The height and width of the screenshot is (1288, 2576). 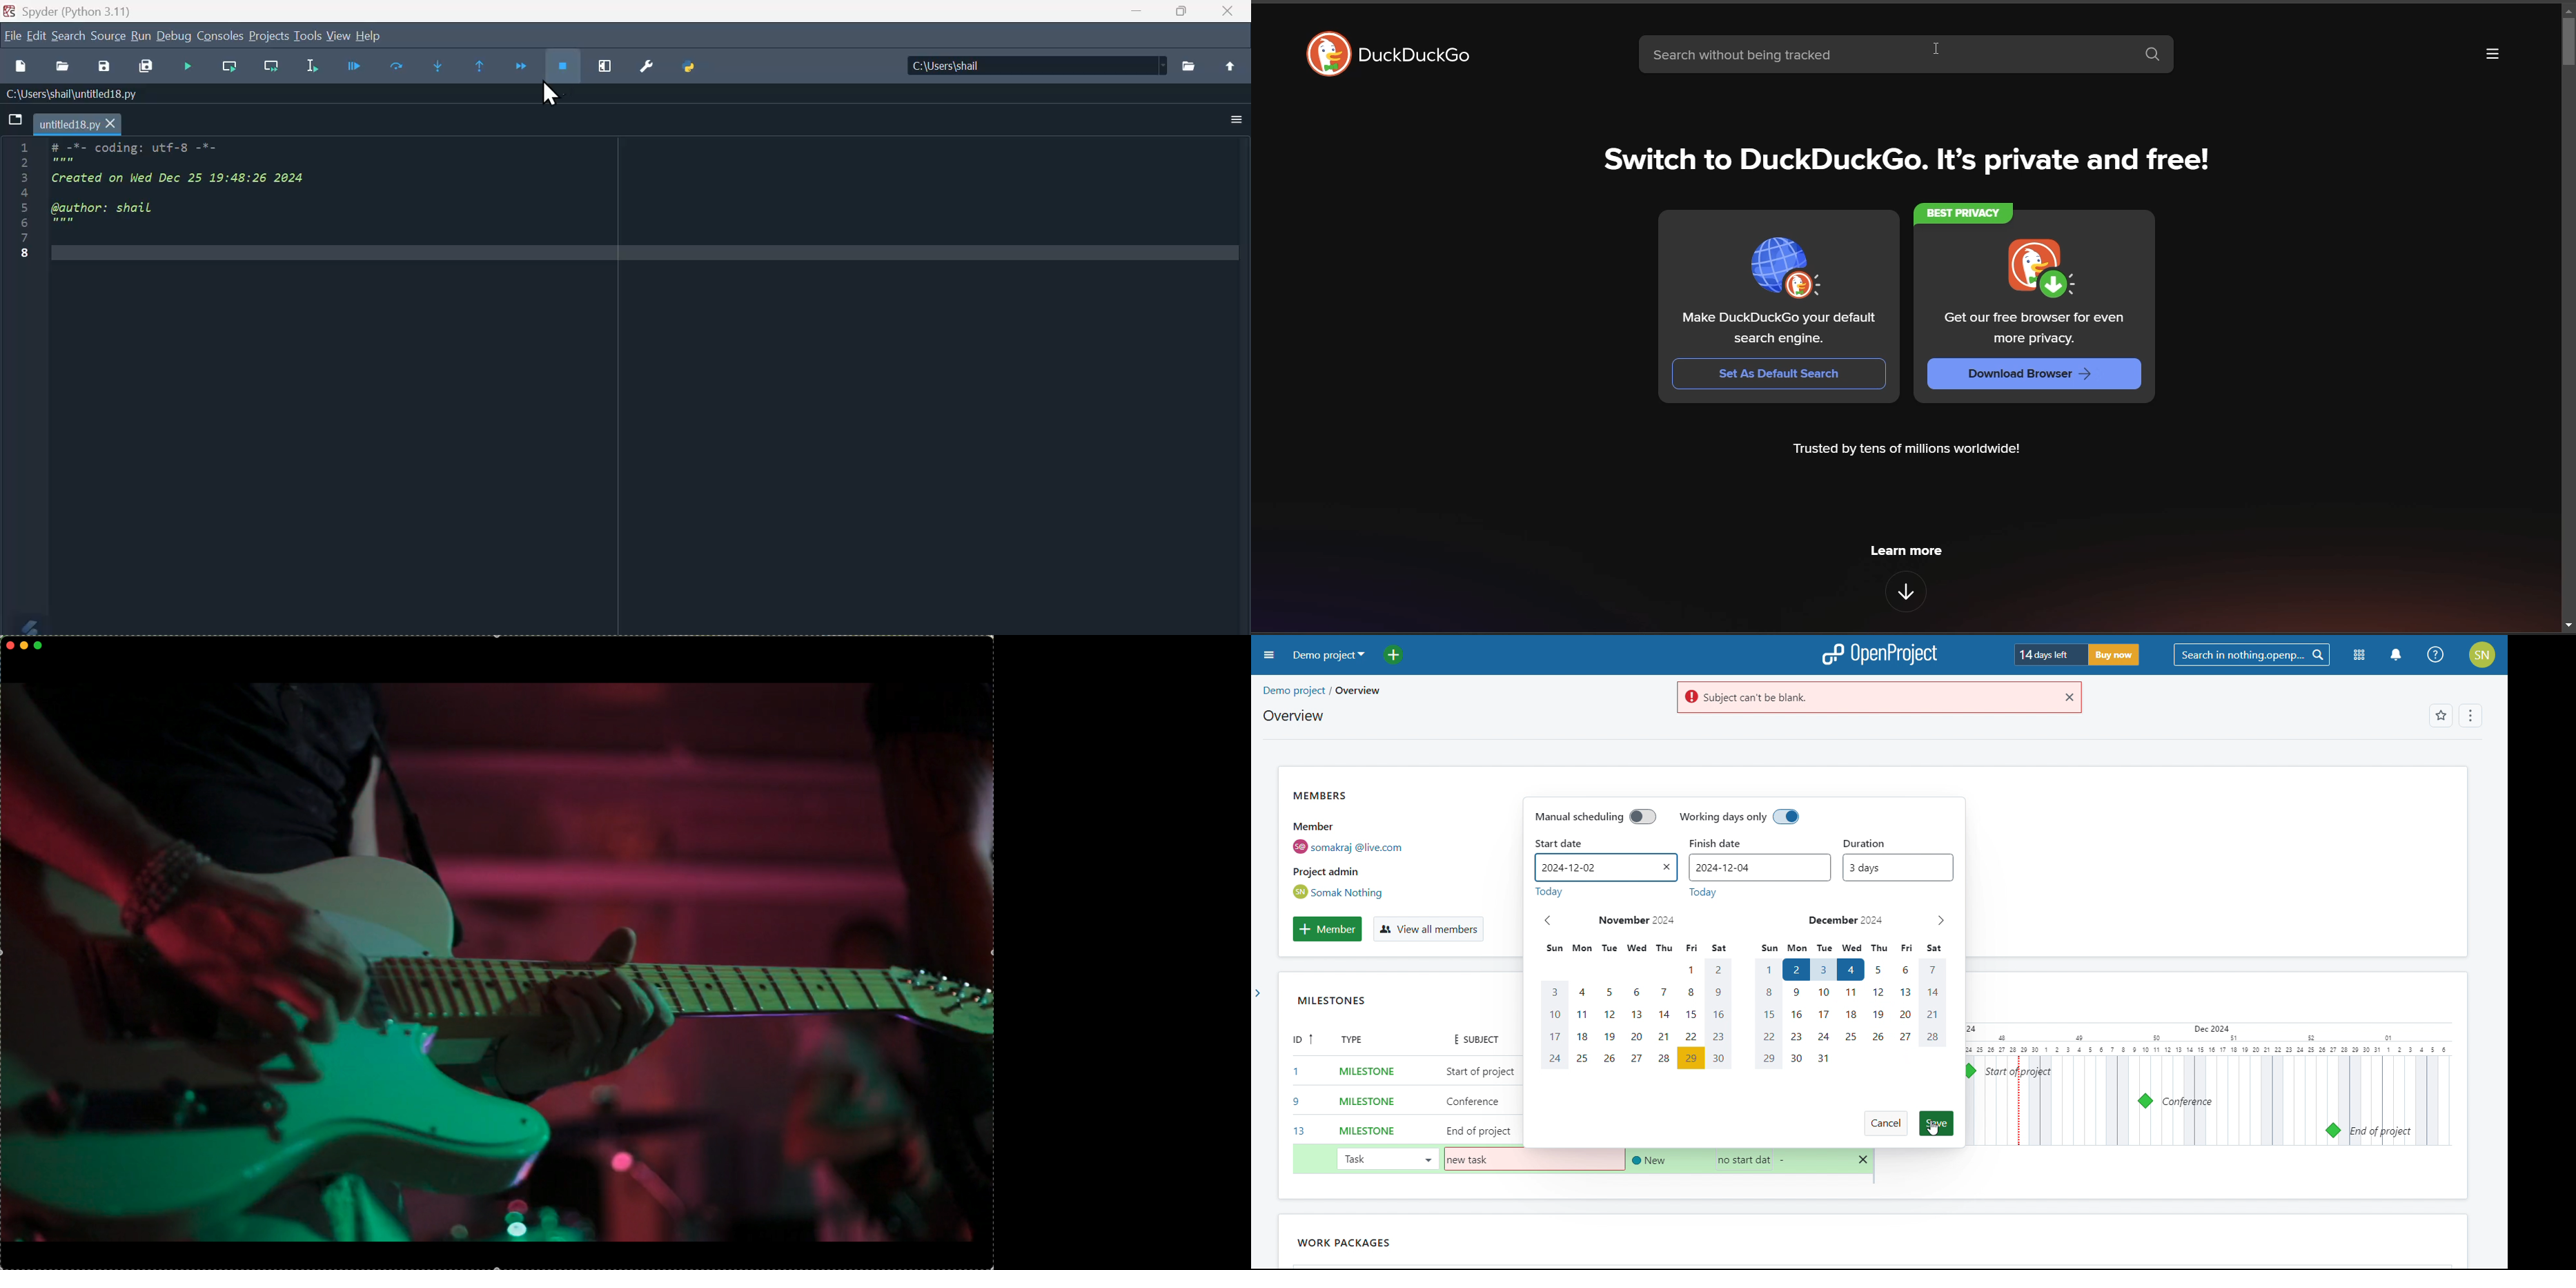 What do you see at coordinates (1784, 331) in the screenshot?
I see `Make DuckDuckGo your default
search engine.` at bounding box center [1784, 331].